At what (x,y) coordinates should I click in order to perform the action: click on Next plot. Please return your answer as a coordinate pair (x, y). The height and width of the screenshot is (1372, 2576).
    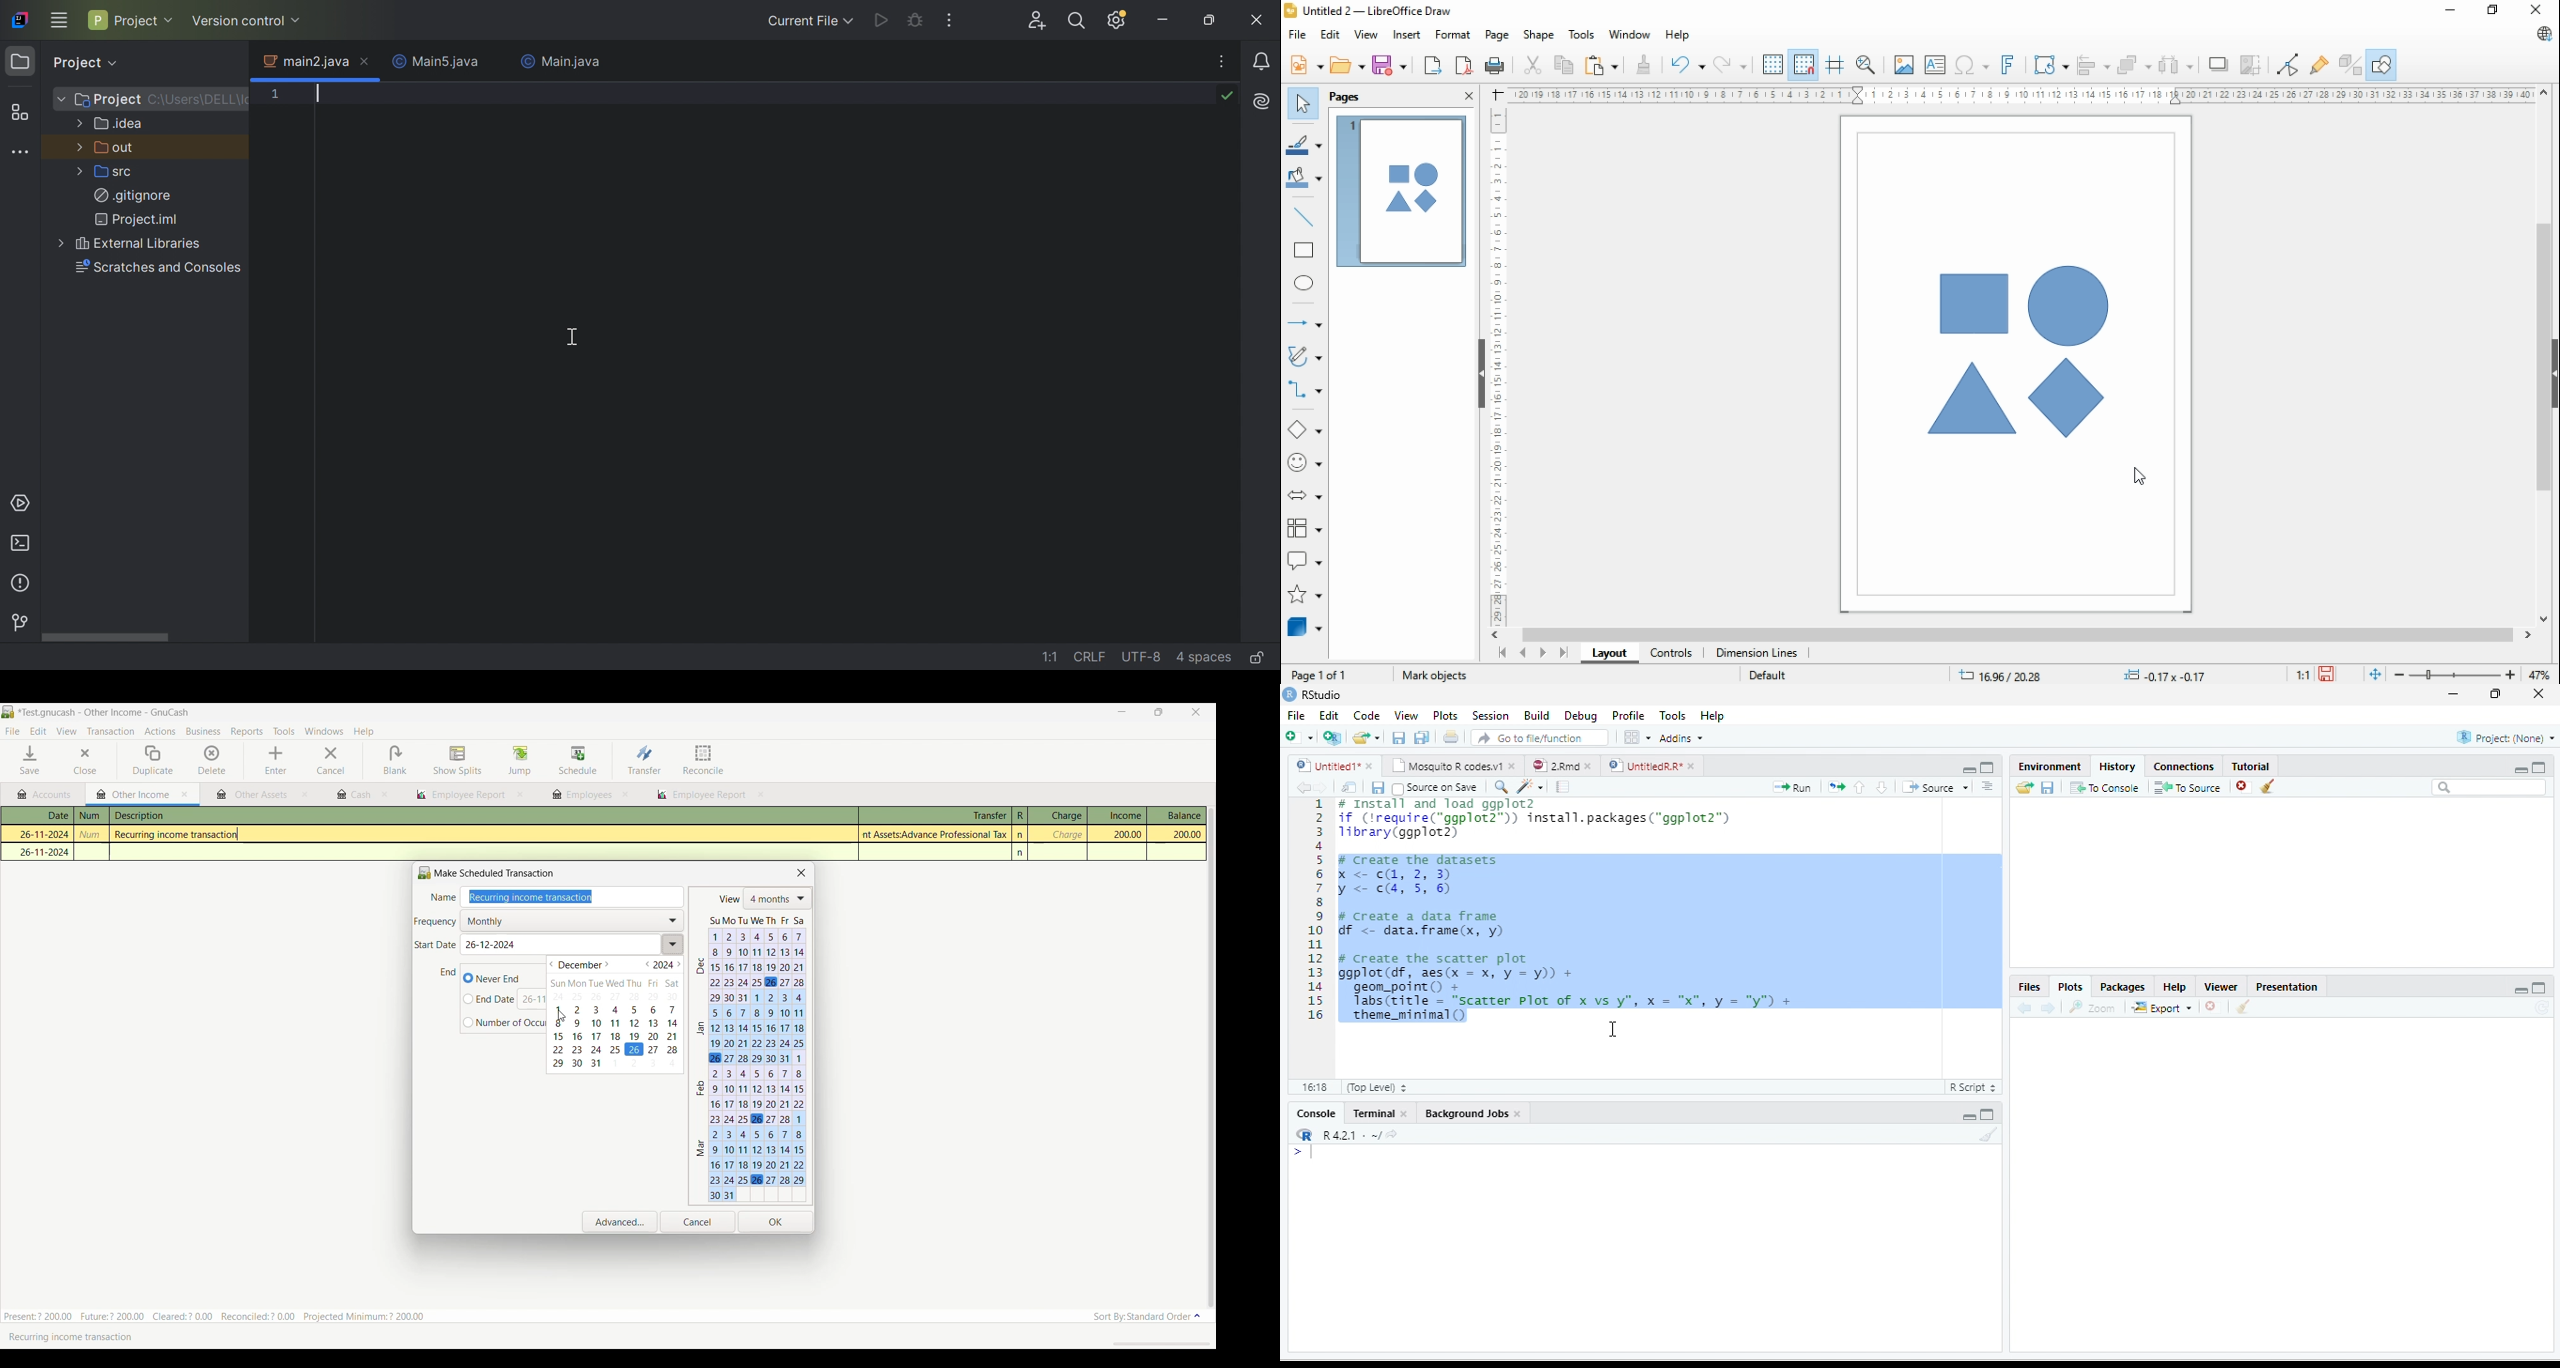
    Looking at the image, I should click on (2048, 1008).